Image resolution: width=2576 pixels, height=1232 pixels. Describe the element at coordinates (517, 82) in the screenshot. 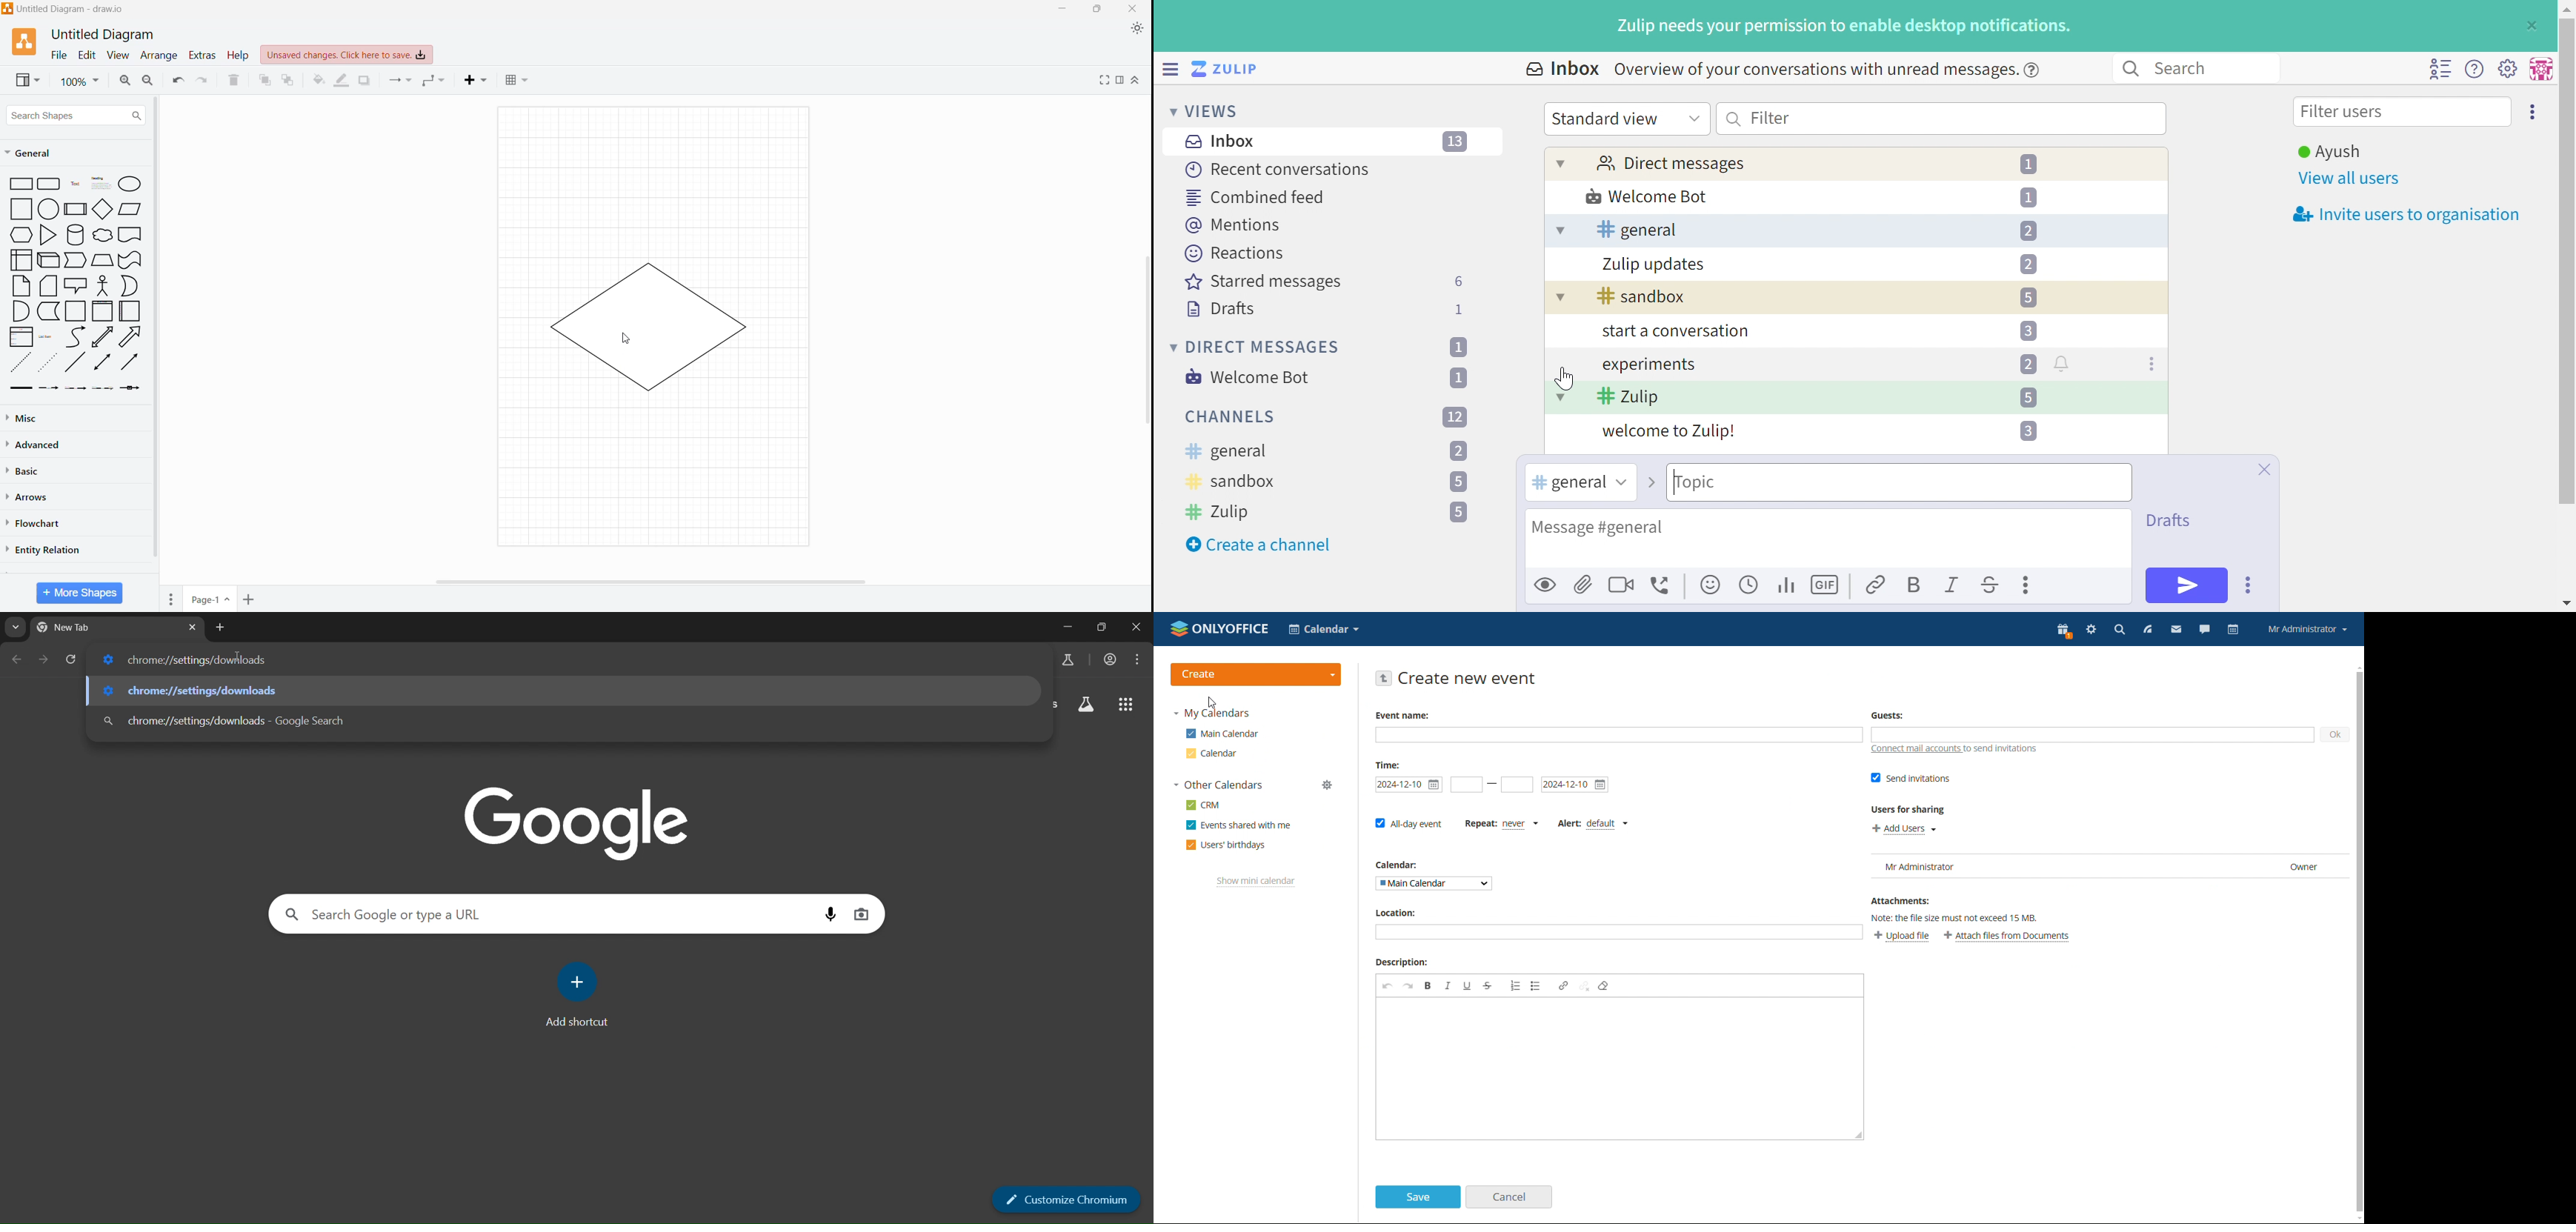

I see `Table` at that location.